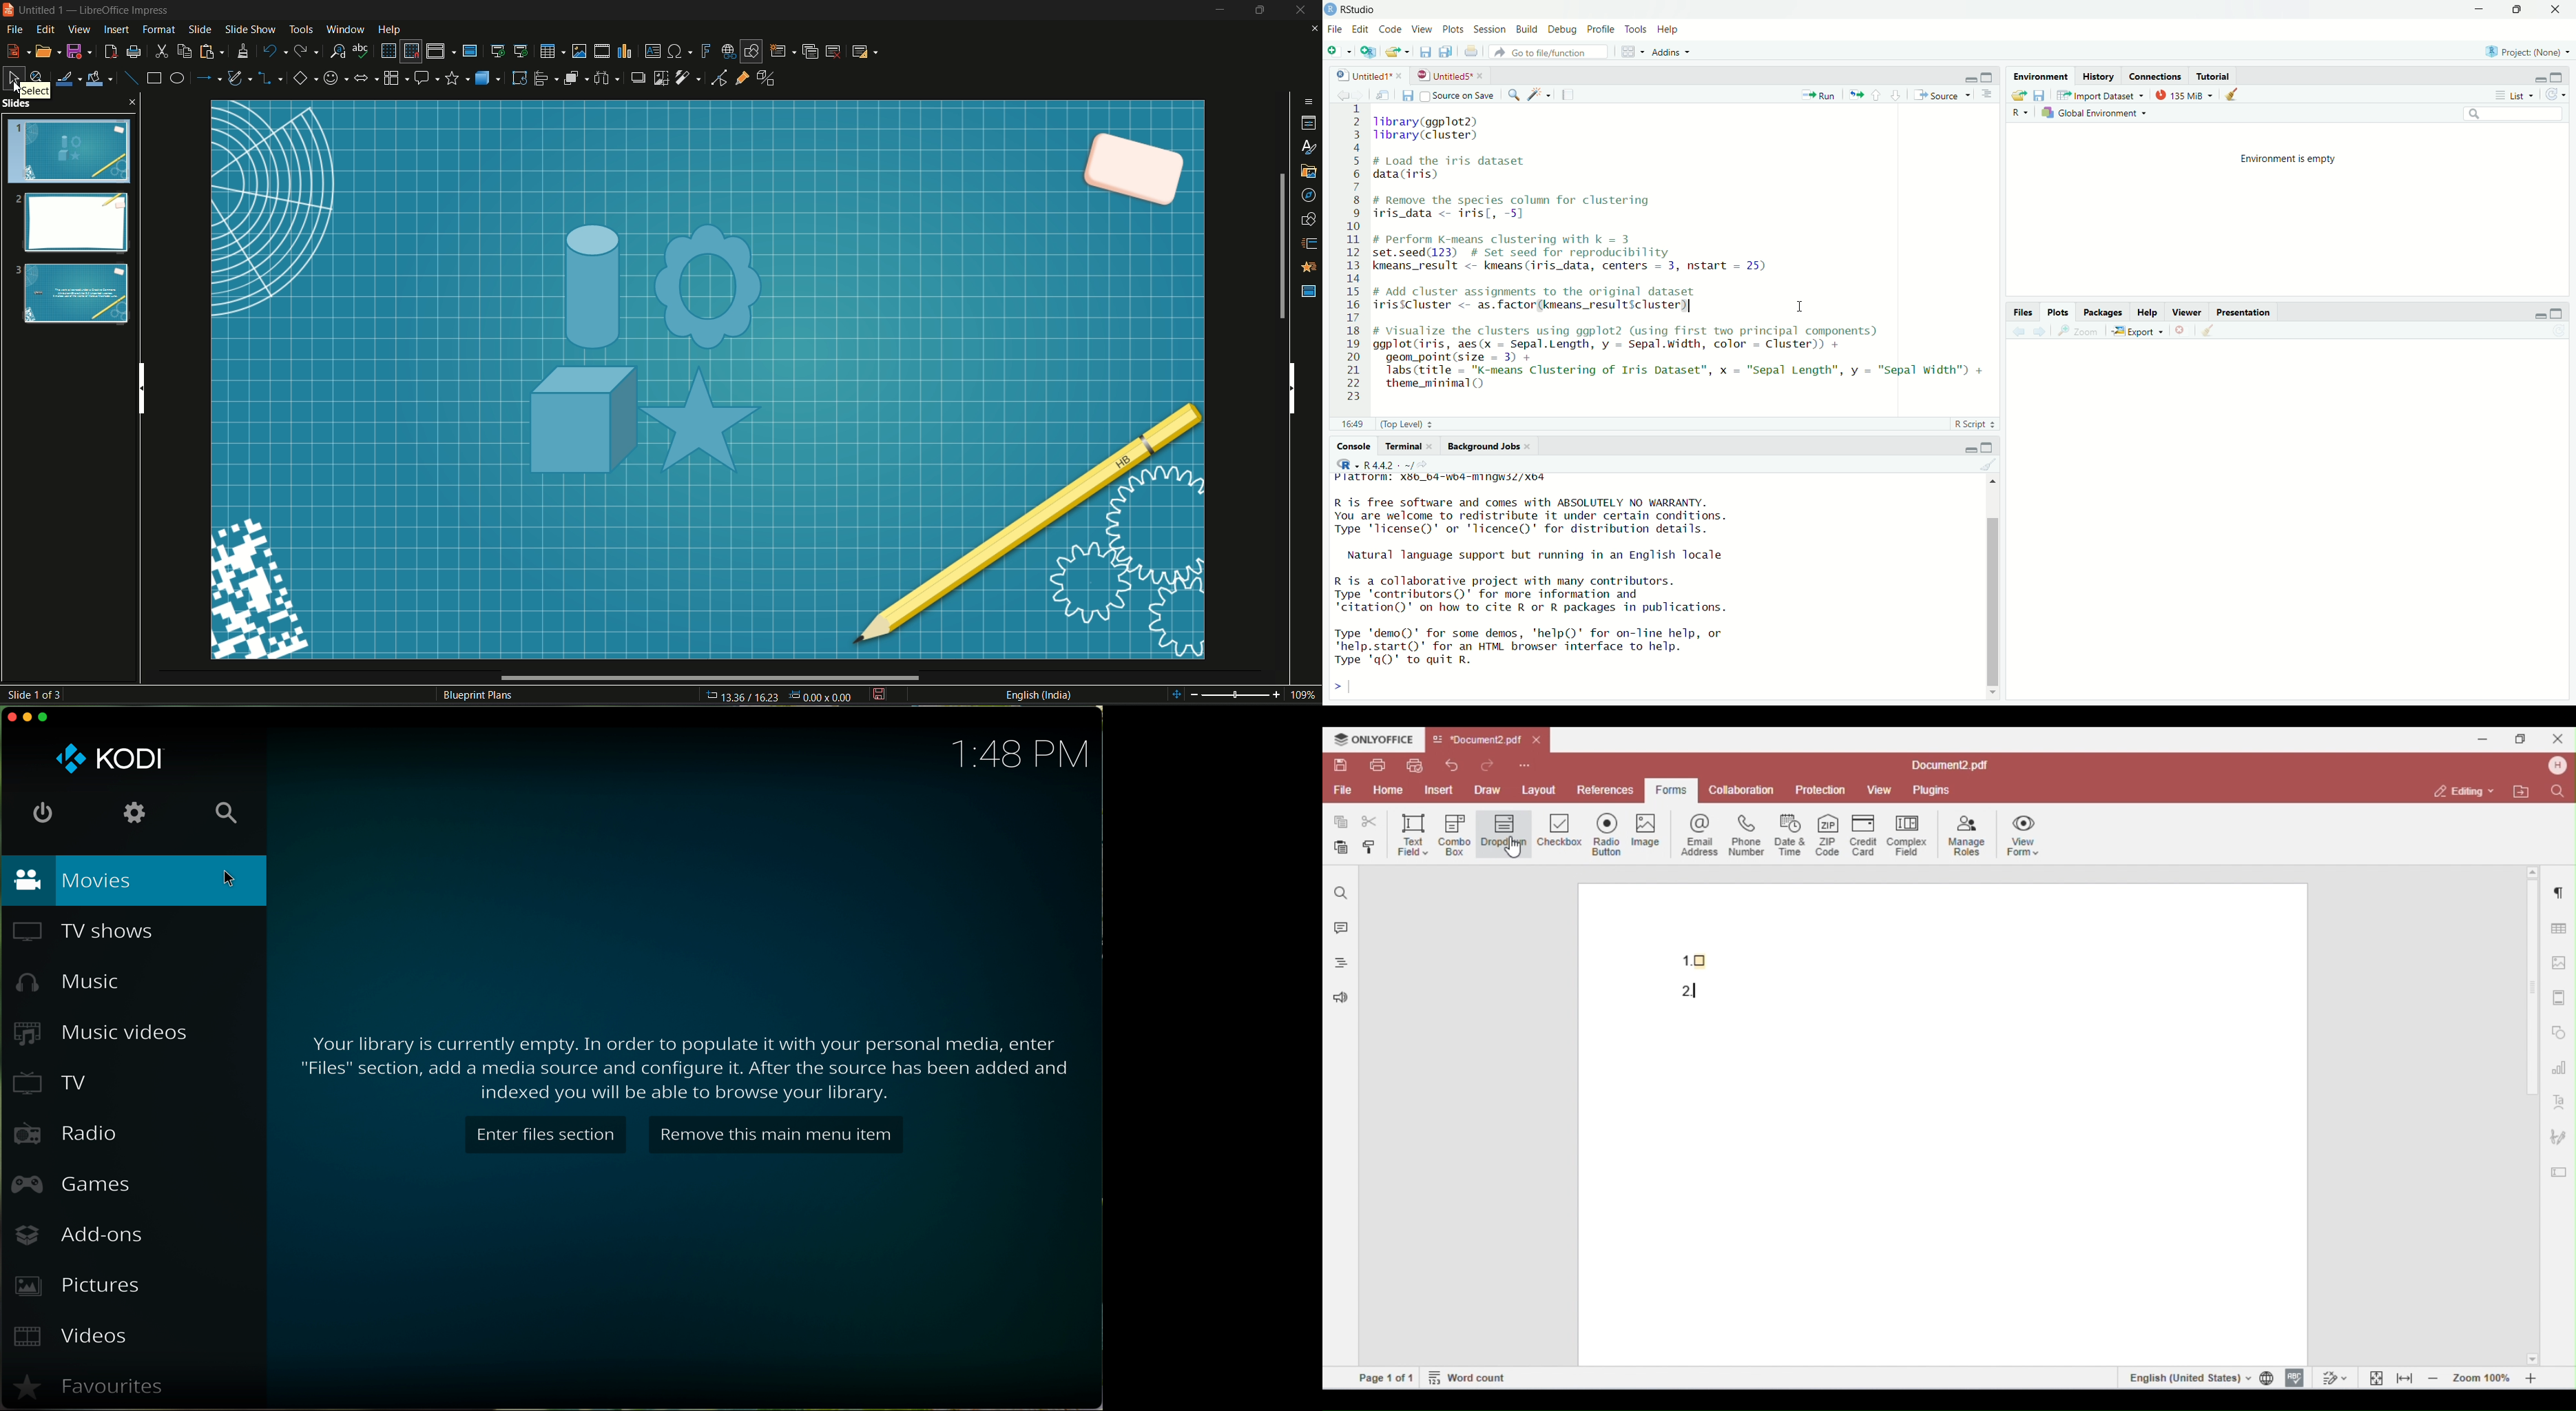  What do you see at coordinates (2512, 114) in the screenshot?
I see `search field` at bounding box center [2512, 114].